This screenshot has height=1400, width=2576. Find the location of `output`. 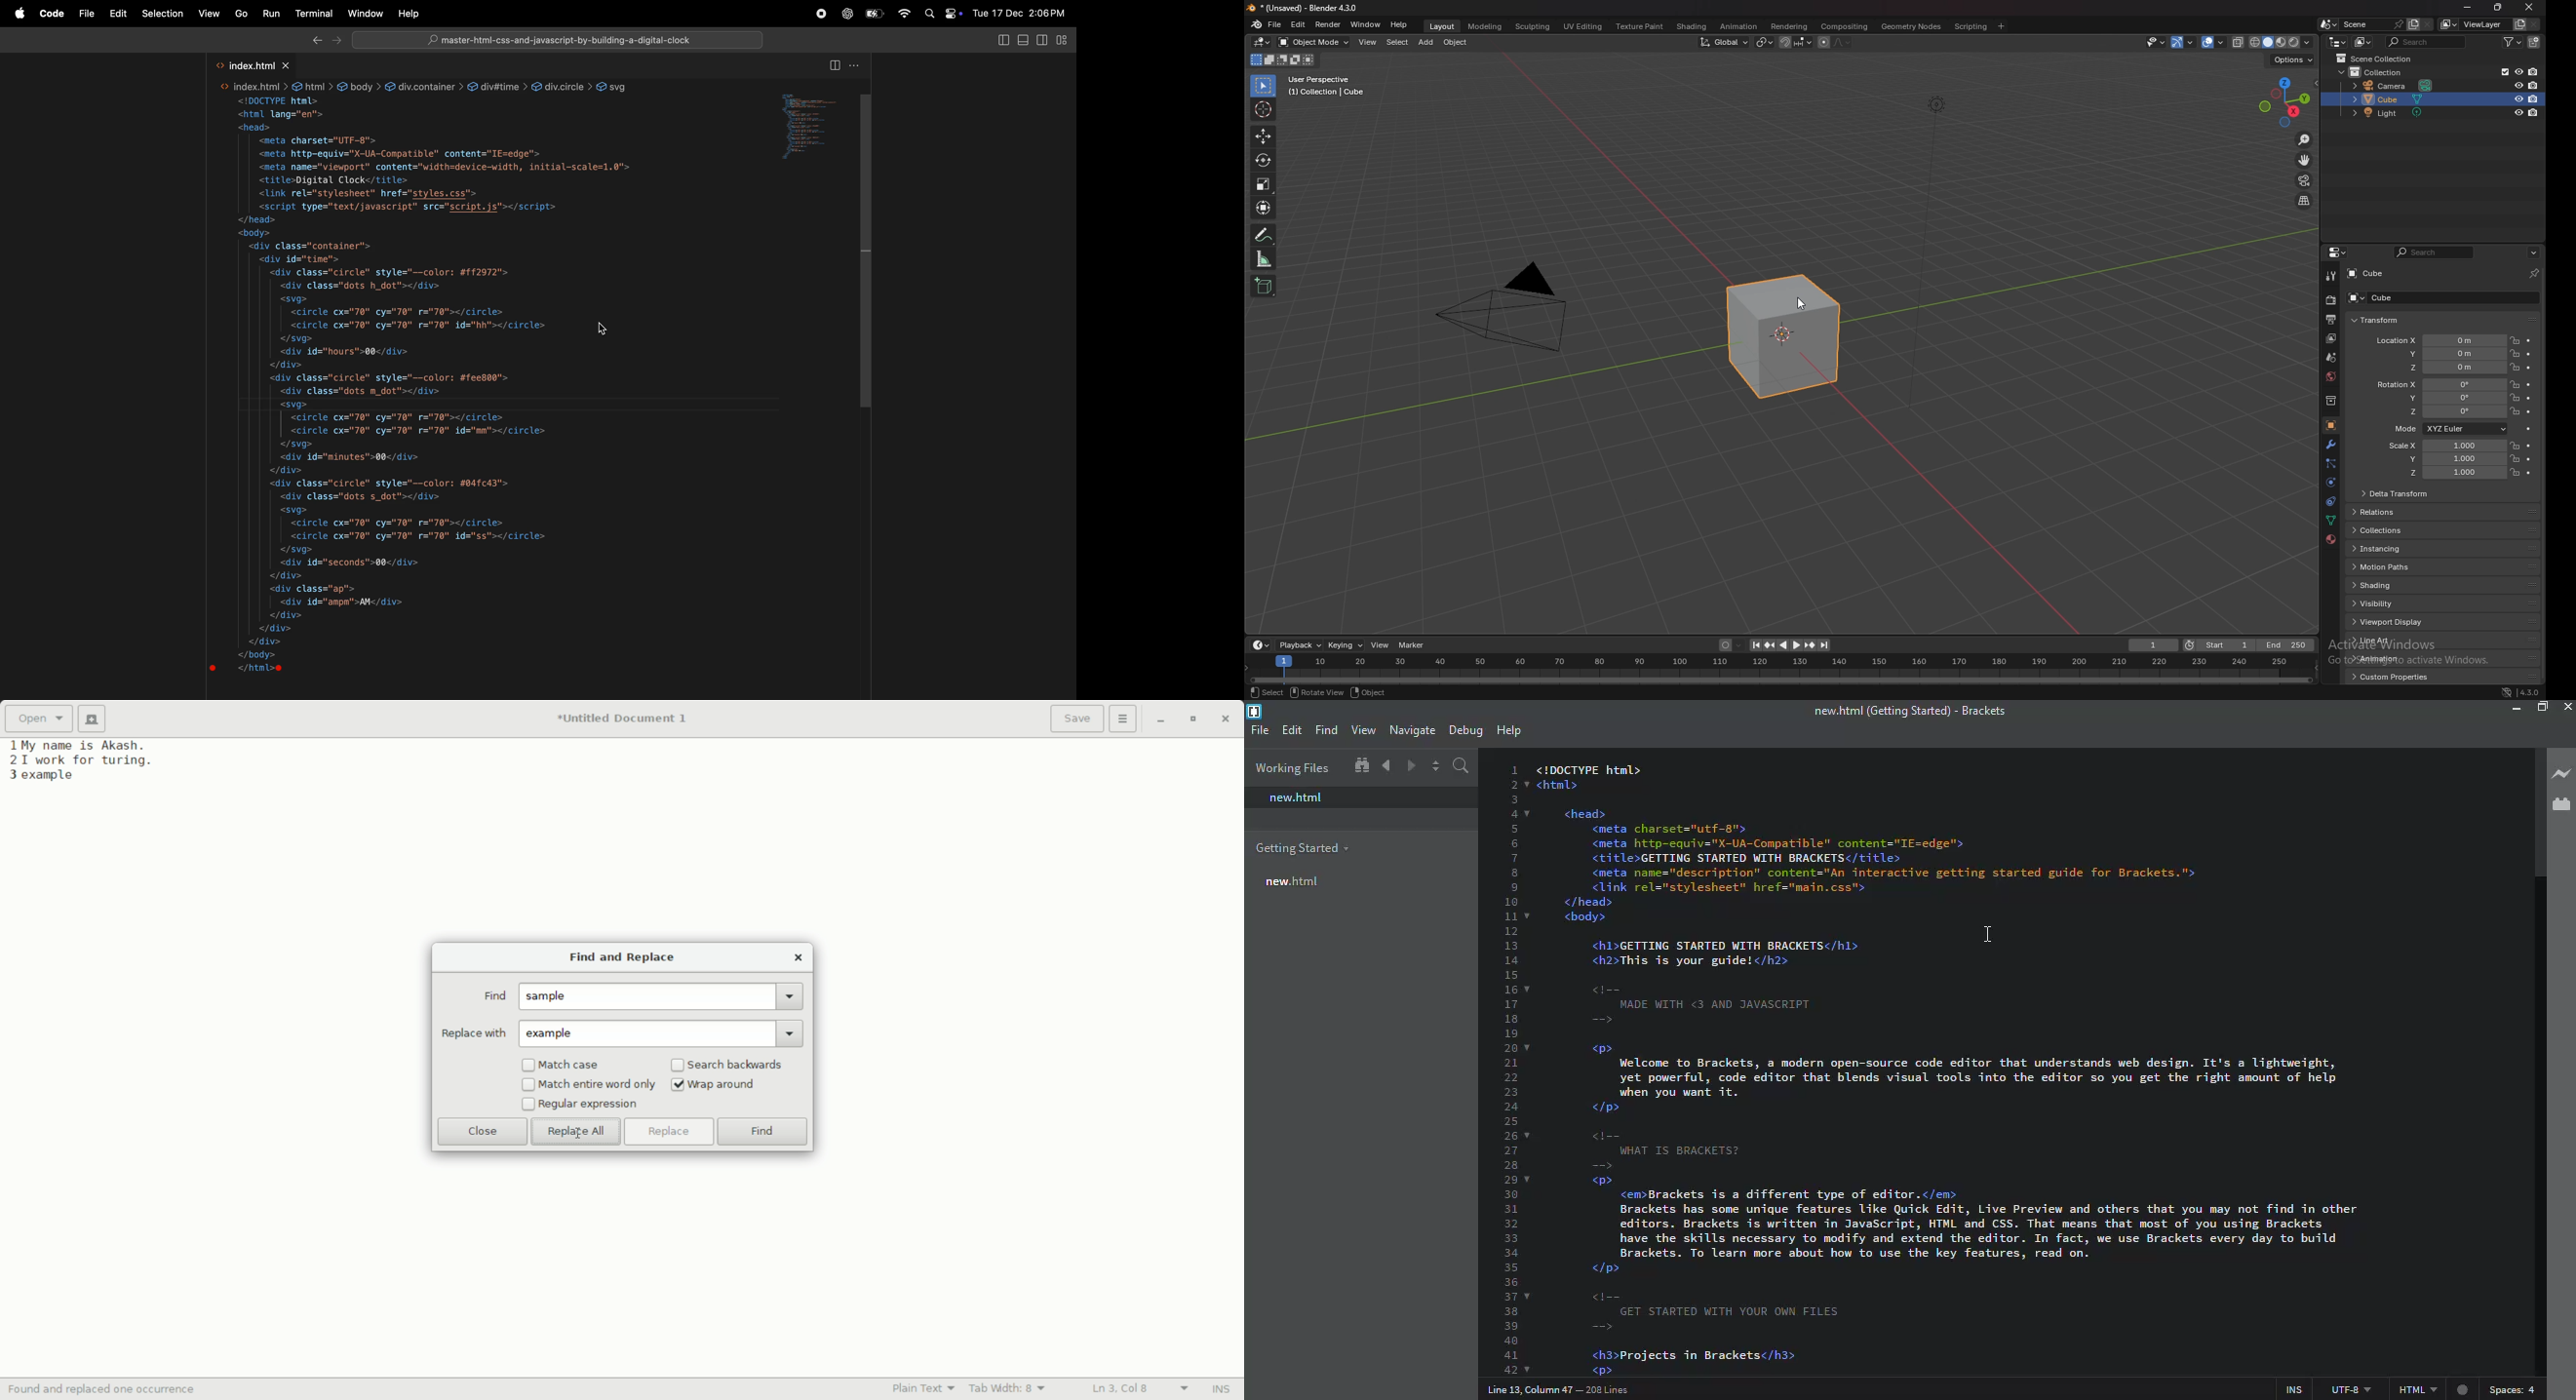

output is located at coordinates (2334, 319).